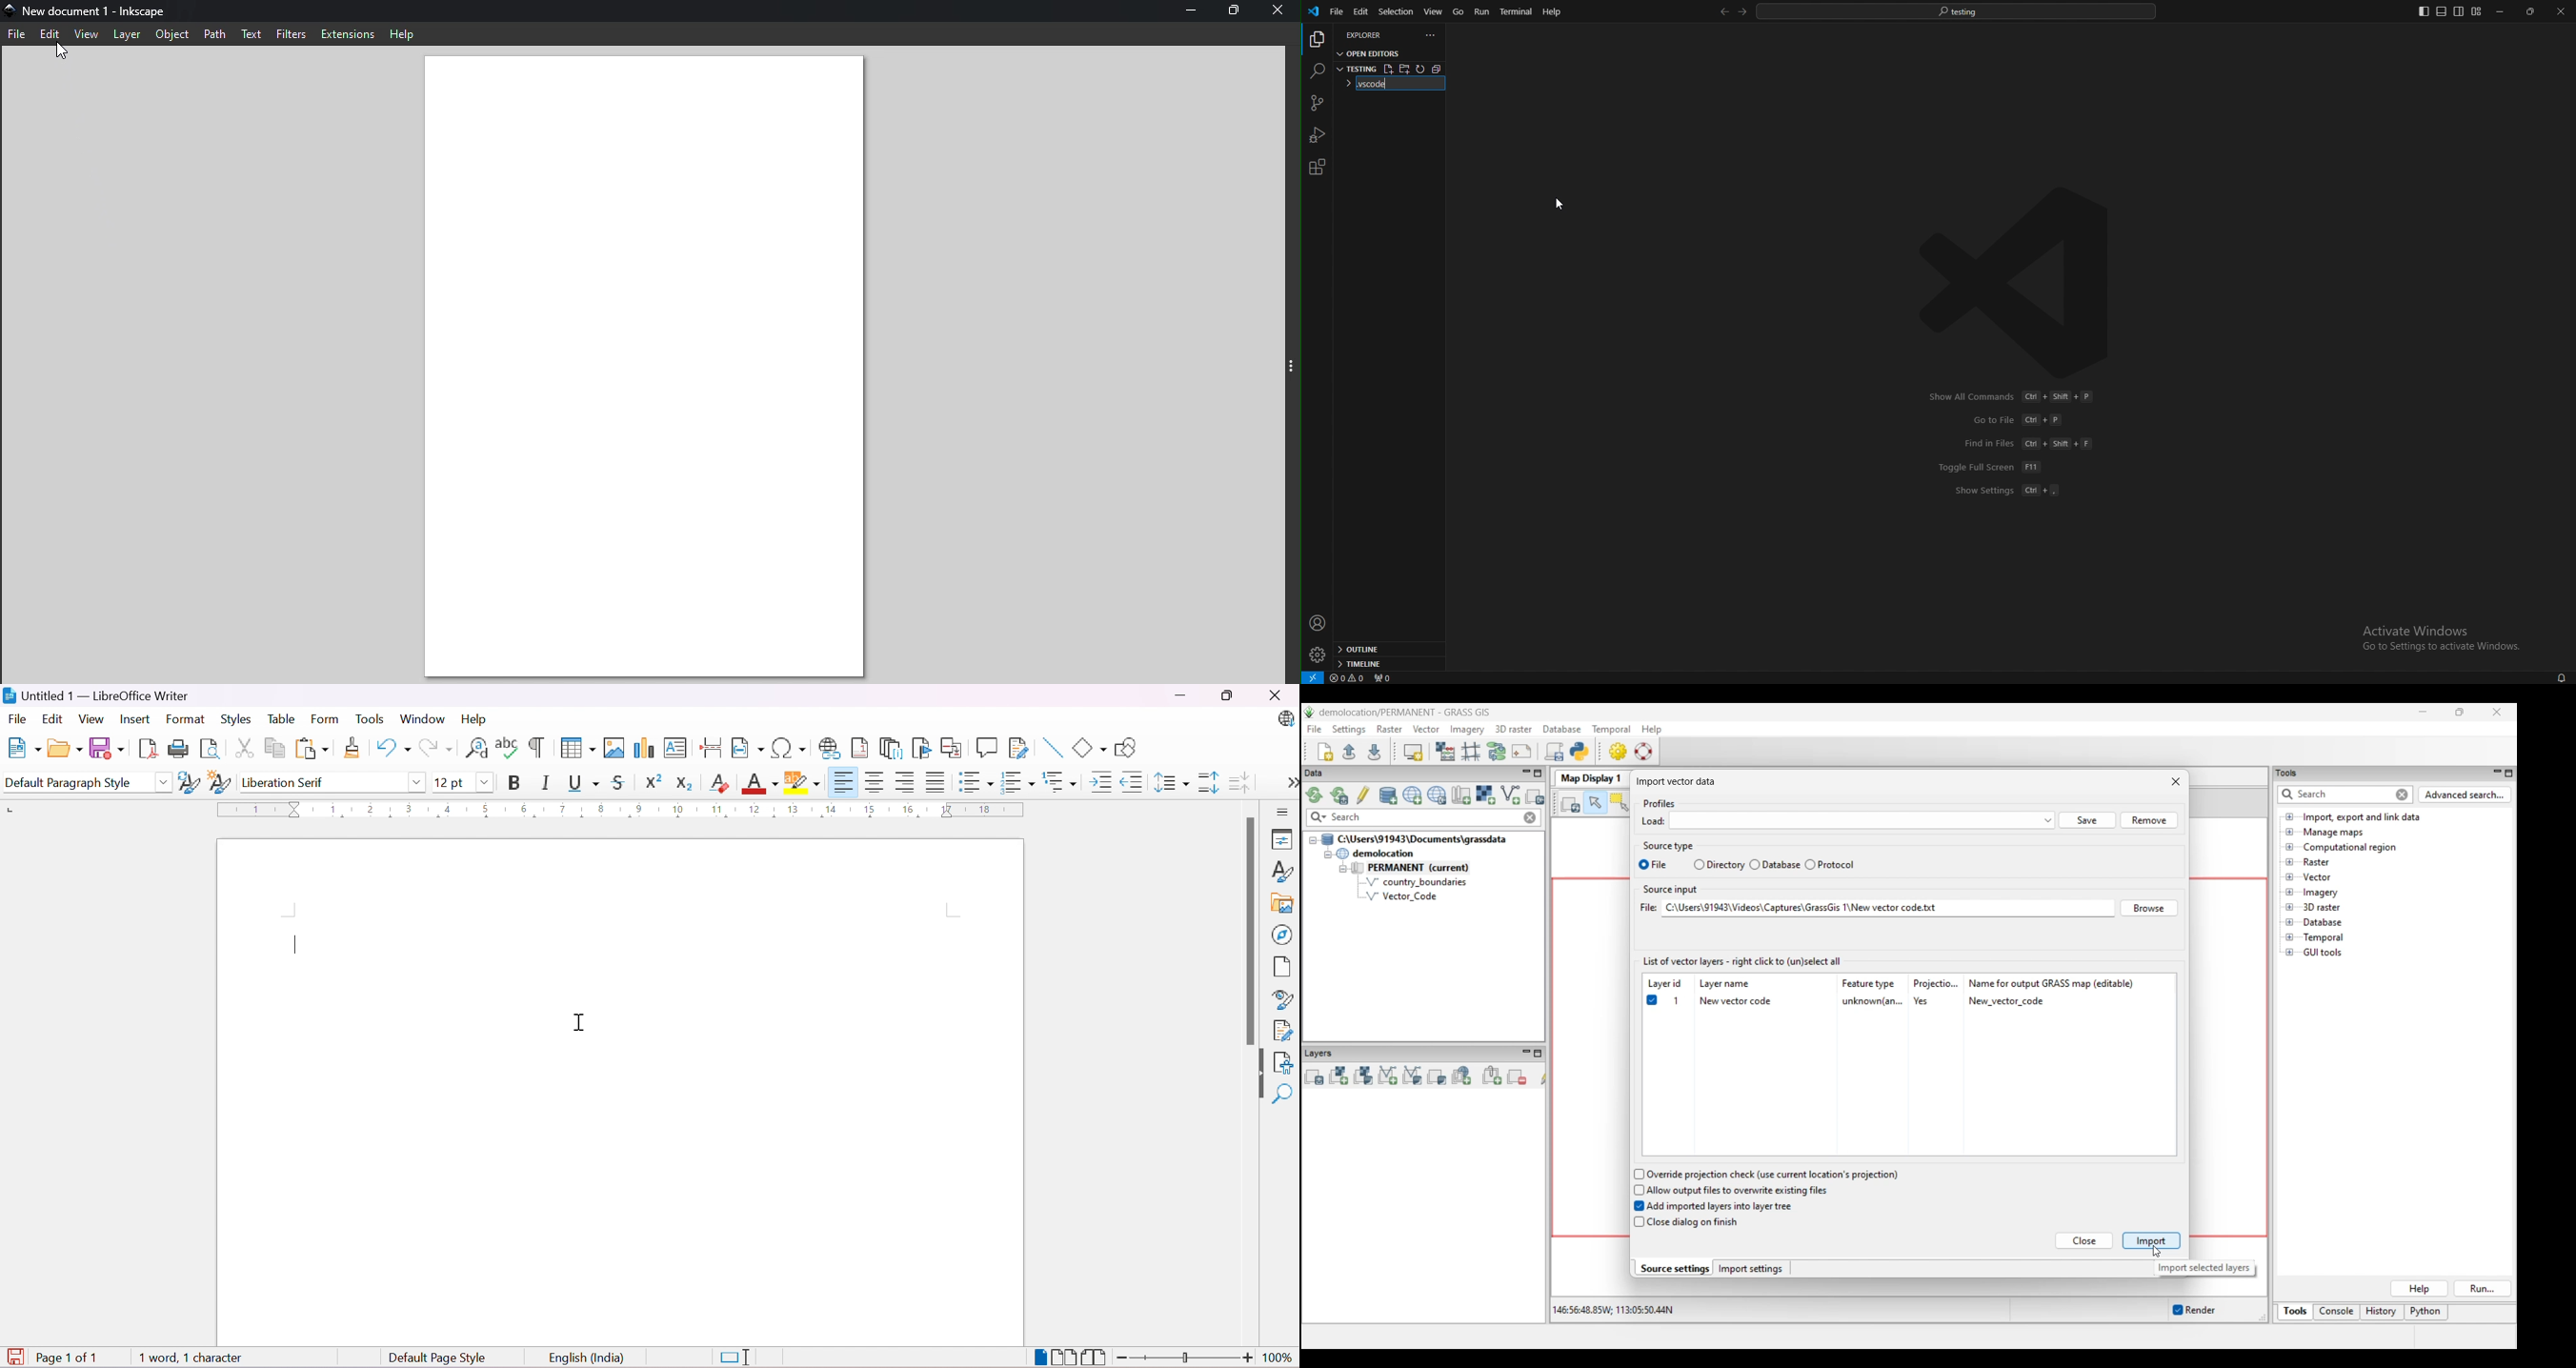 This screenshot has height=1372, width=2576. I want to click on Strikethrough, so click(620, 782).